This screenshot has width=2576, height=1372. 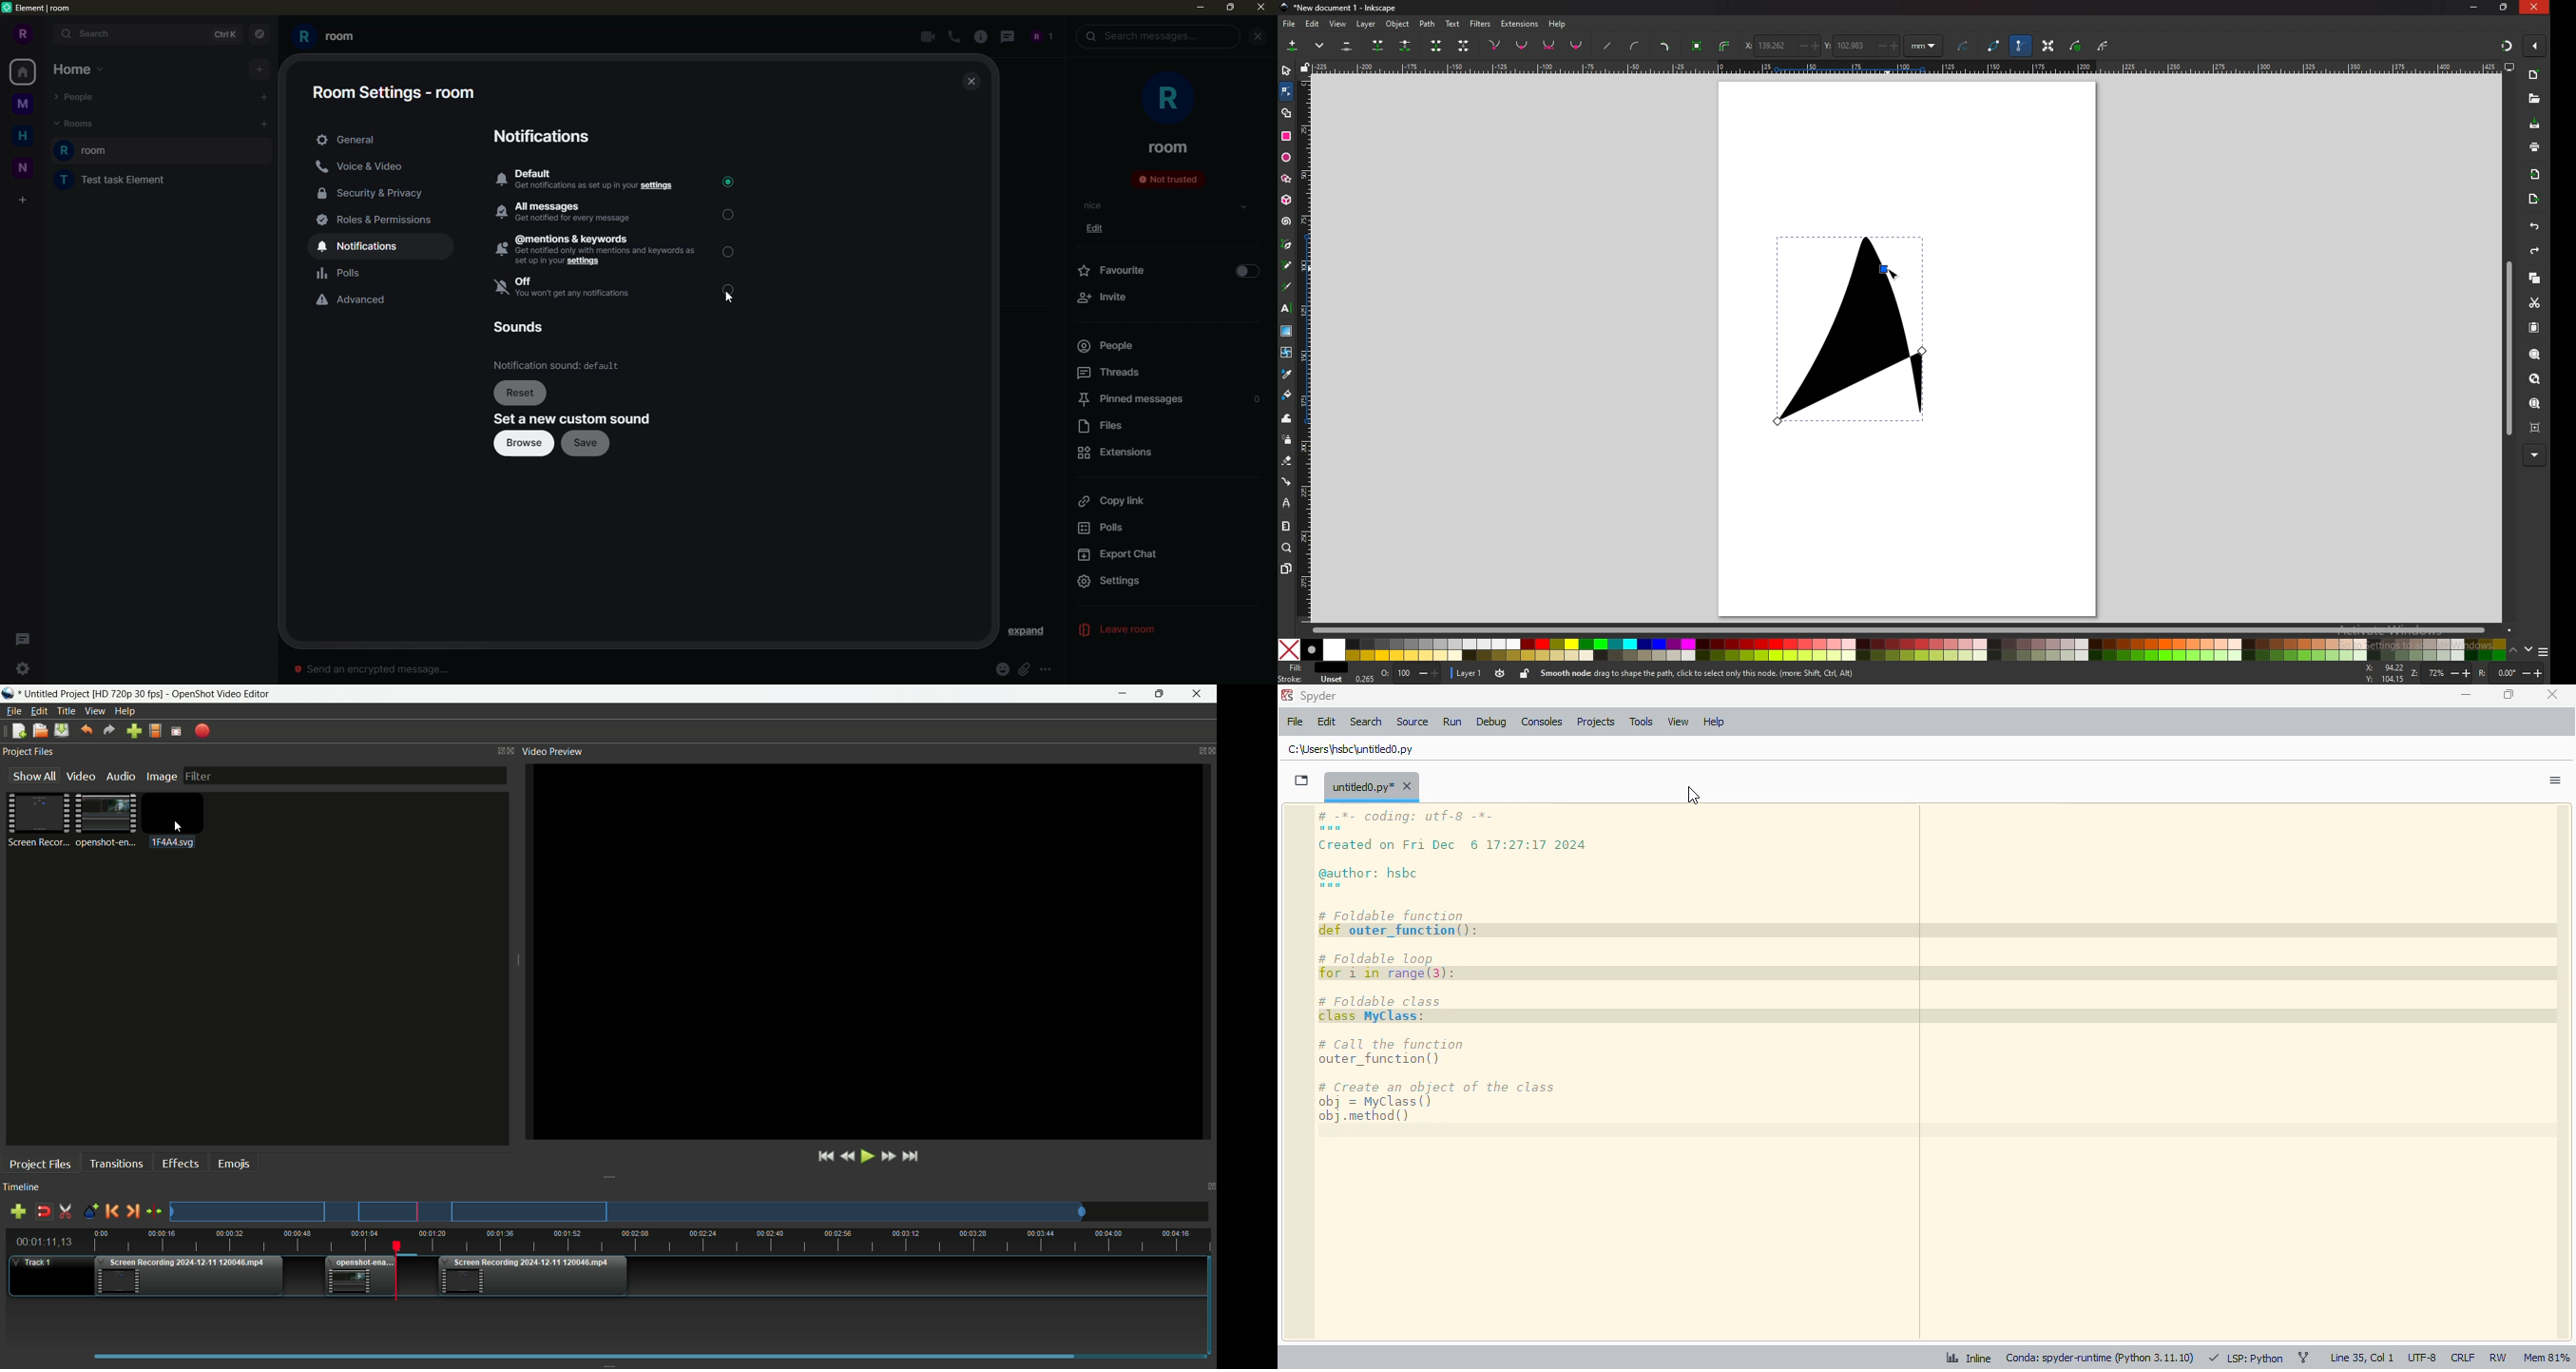 What do you see at coordinates (1286, 481) in the screenshot?
I see `connector` at bounding box center [1286, 481].